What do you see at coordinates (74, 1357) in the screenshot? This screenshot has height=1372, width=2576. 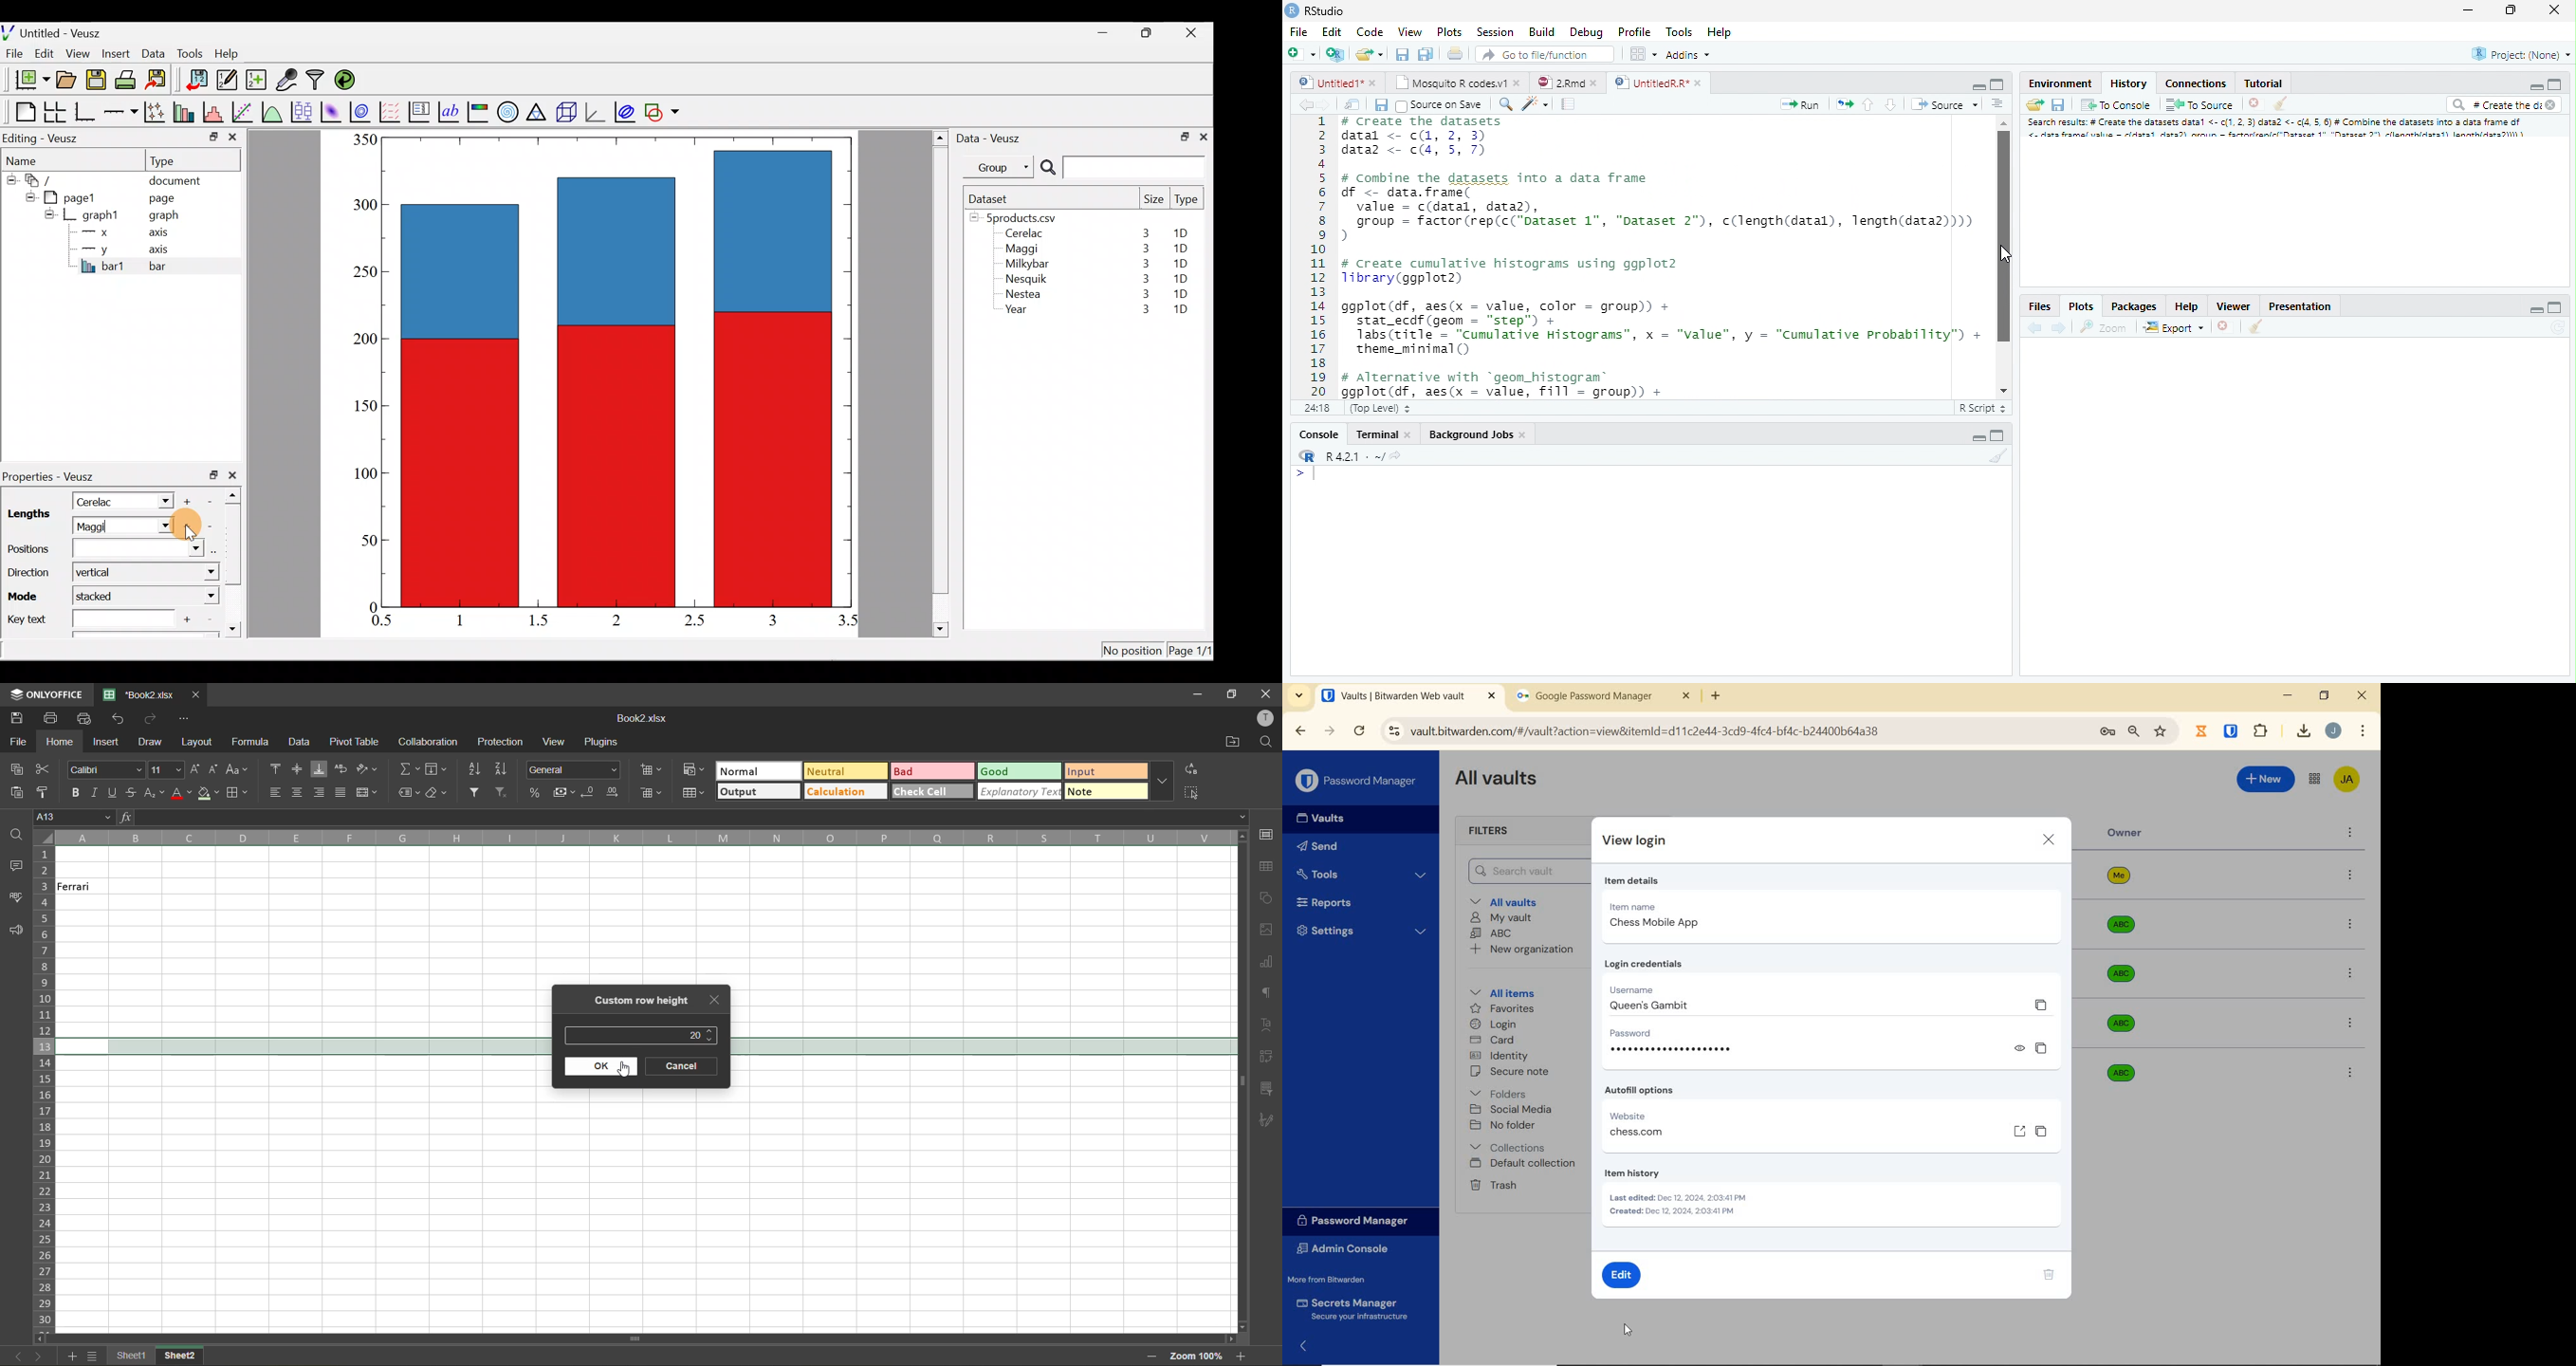 I see `add sheet` at bounding box center [74, 1357].